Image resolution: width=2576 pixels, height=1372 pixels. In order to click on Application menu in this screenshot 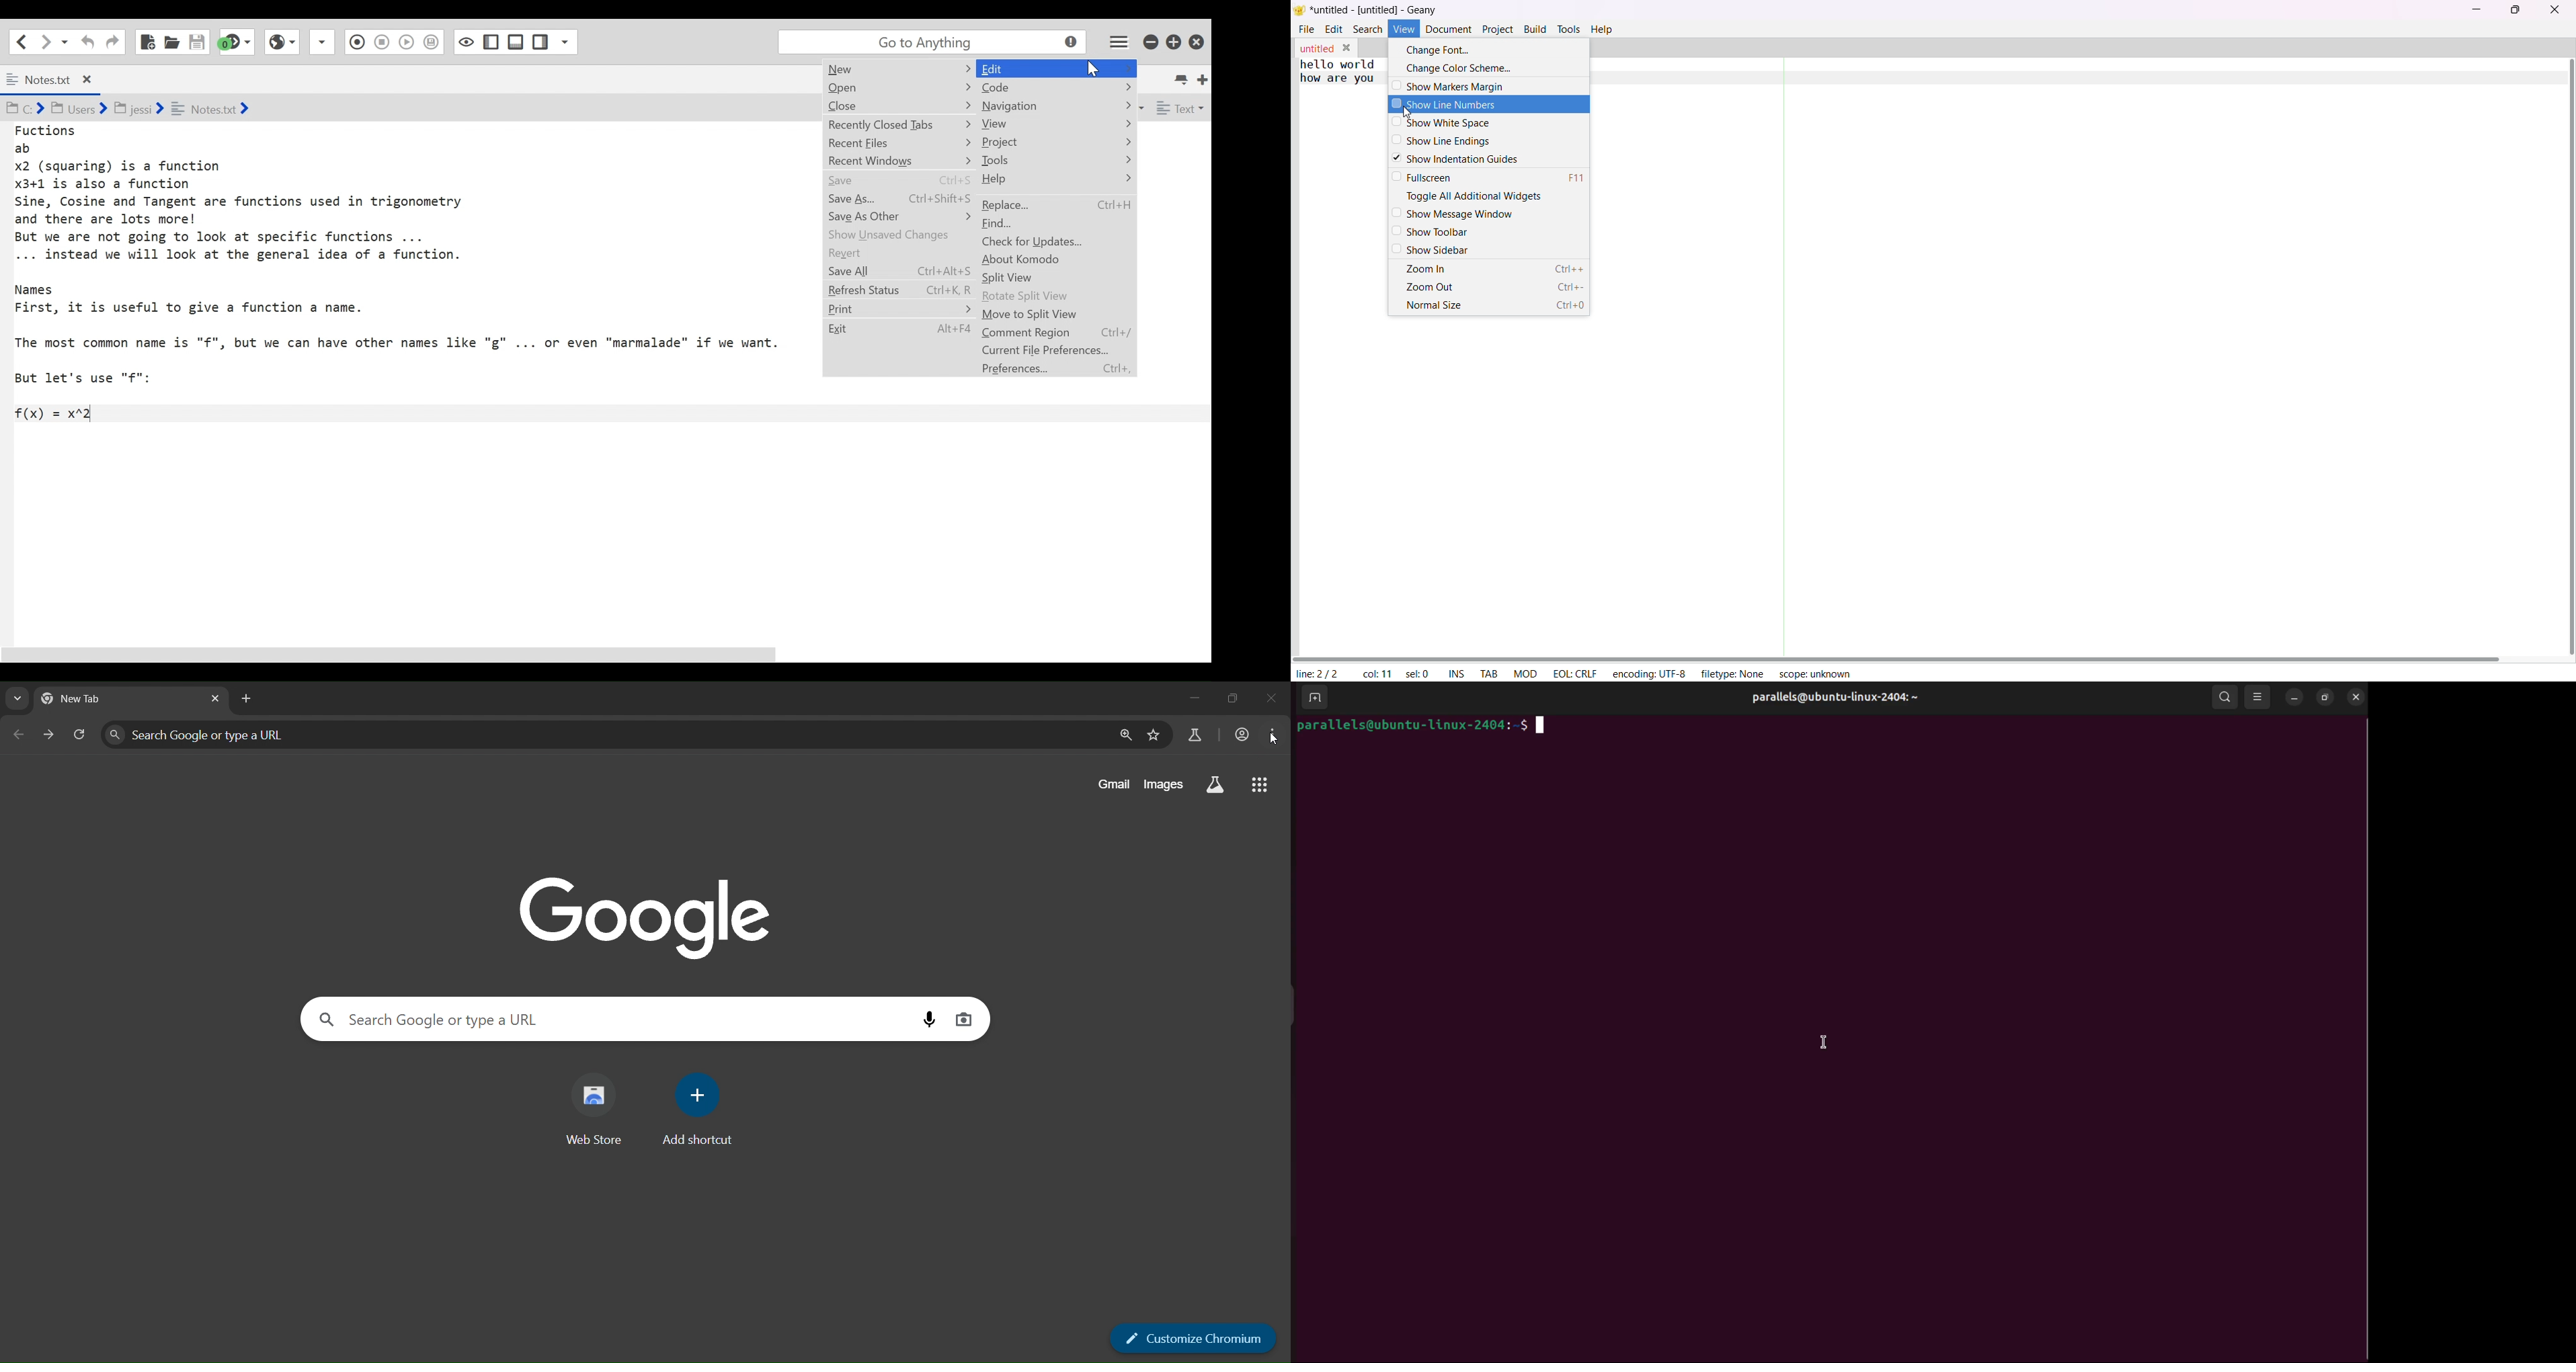, I will do `click(1120, 41)`.